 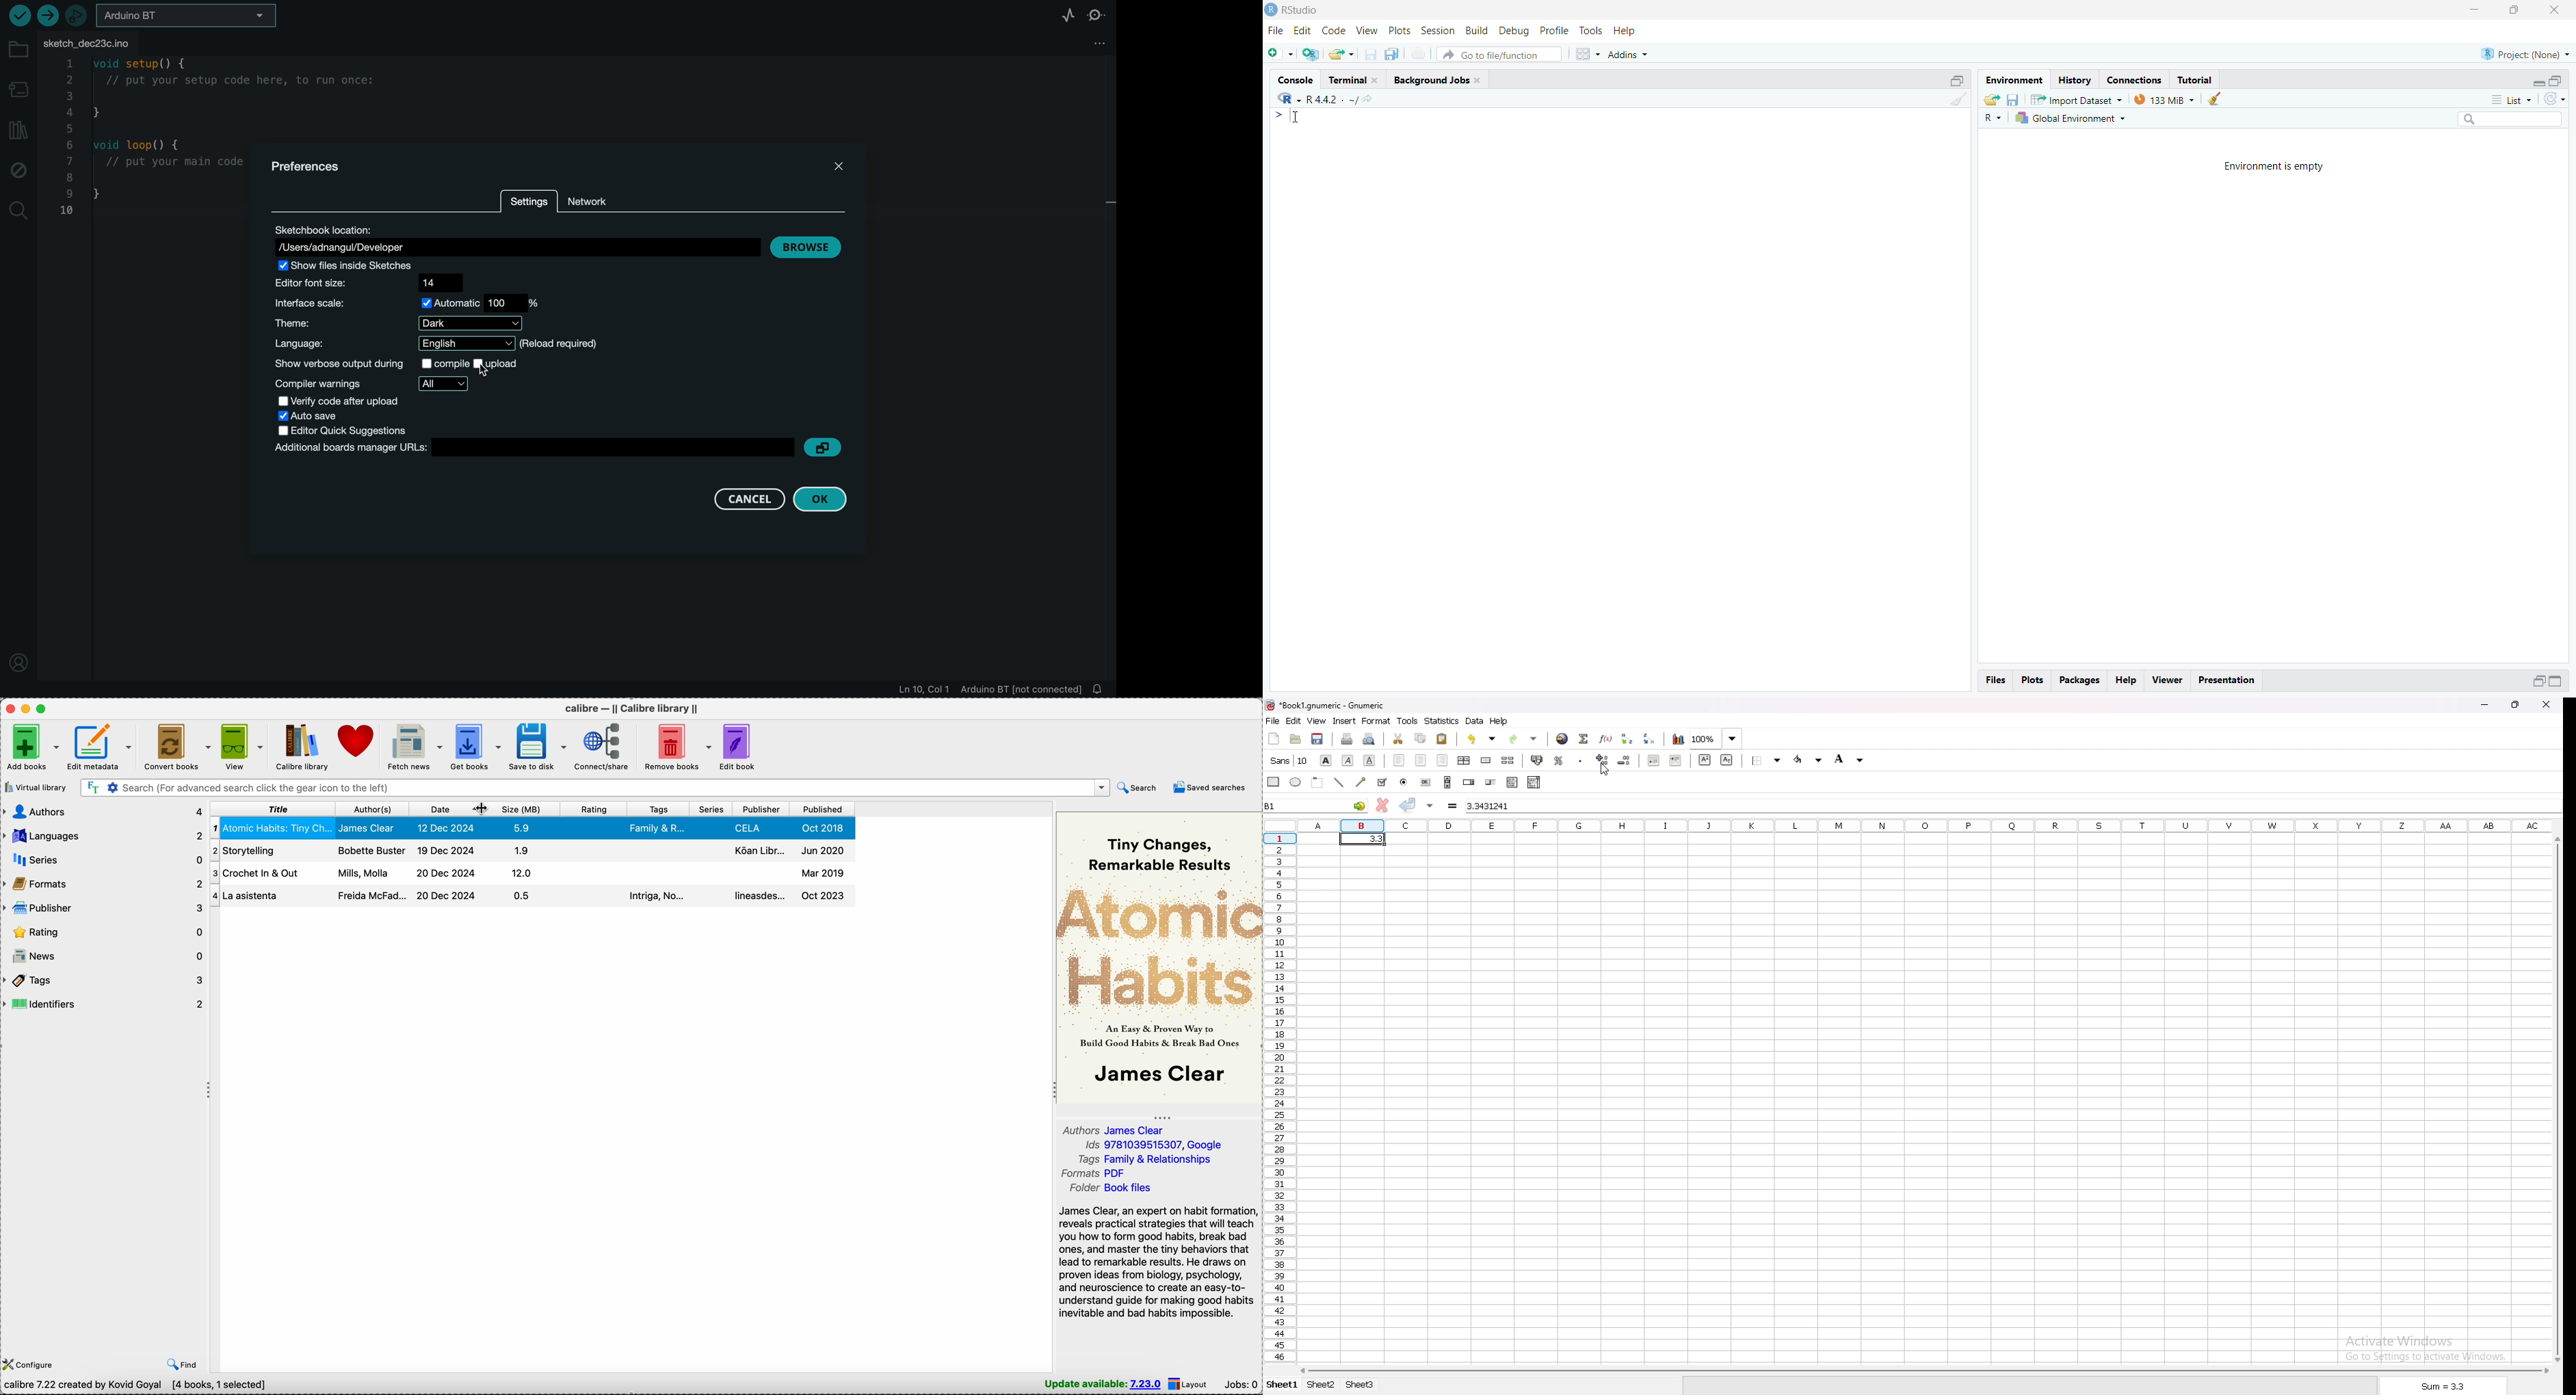 I want to click on radio button, so click(x=1404, y=781).